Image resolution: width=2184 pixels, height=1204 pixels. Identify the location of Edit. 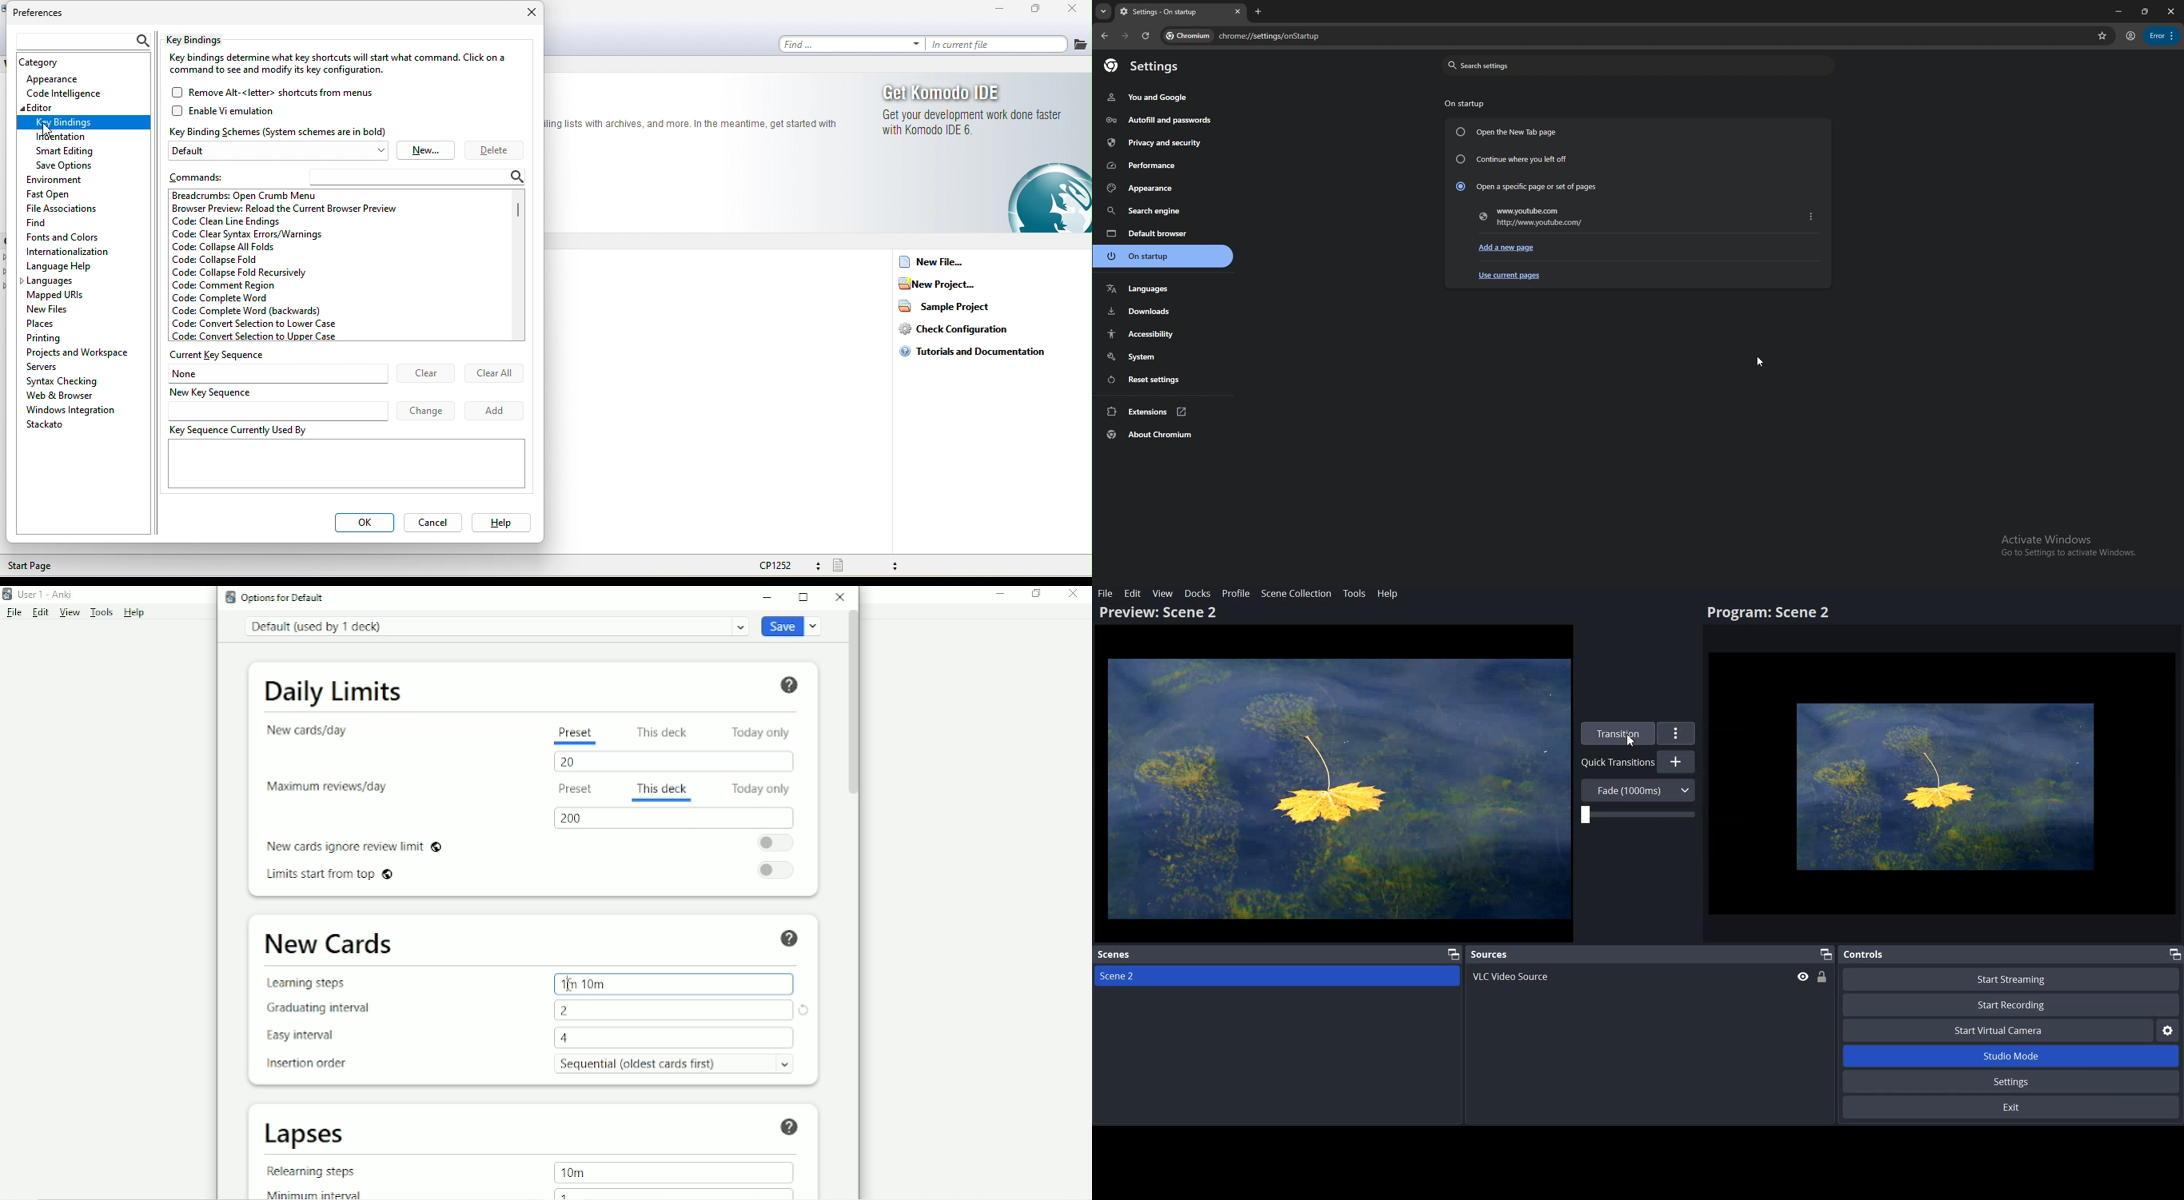
(41, 613).